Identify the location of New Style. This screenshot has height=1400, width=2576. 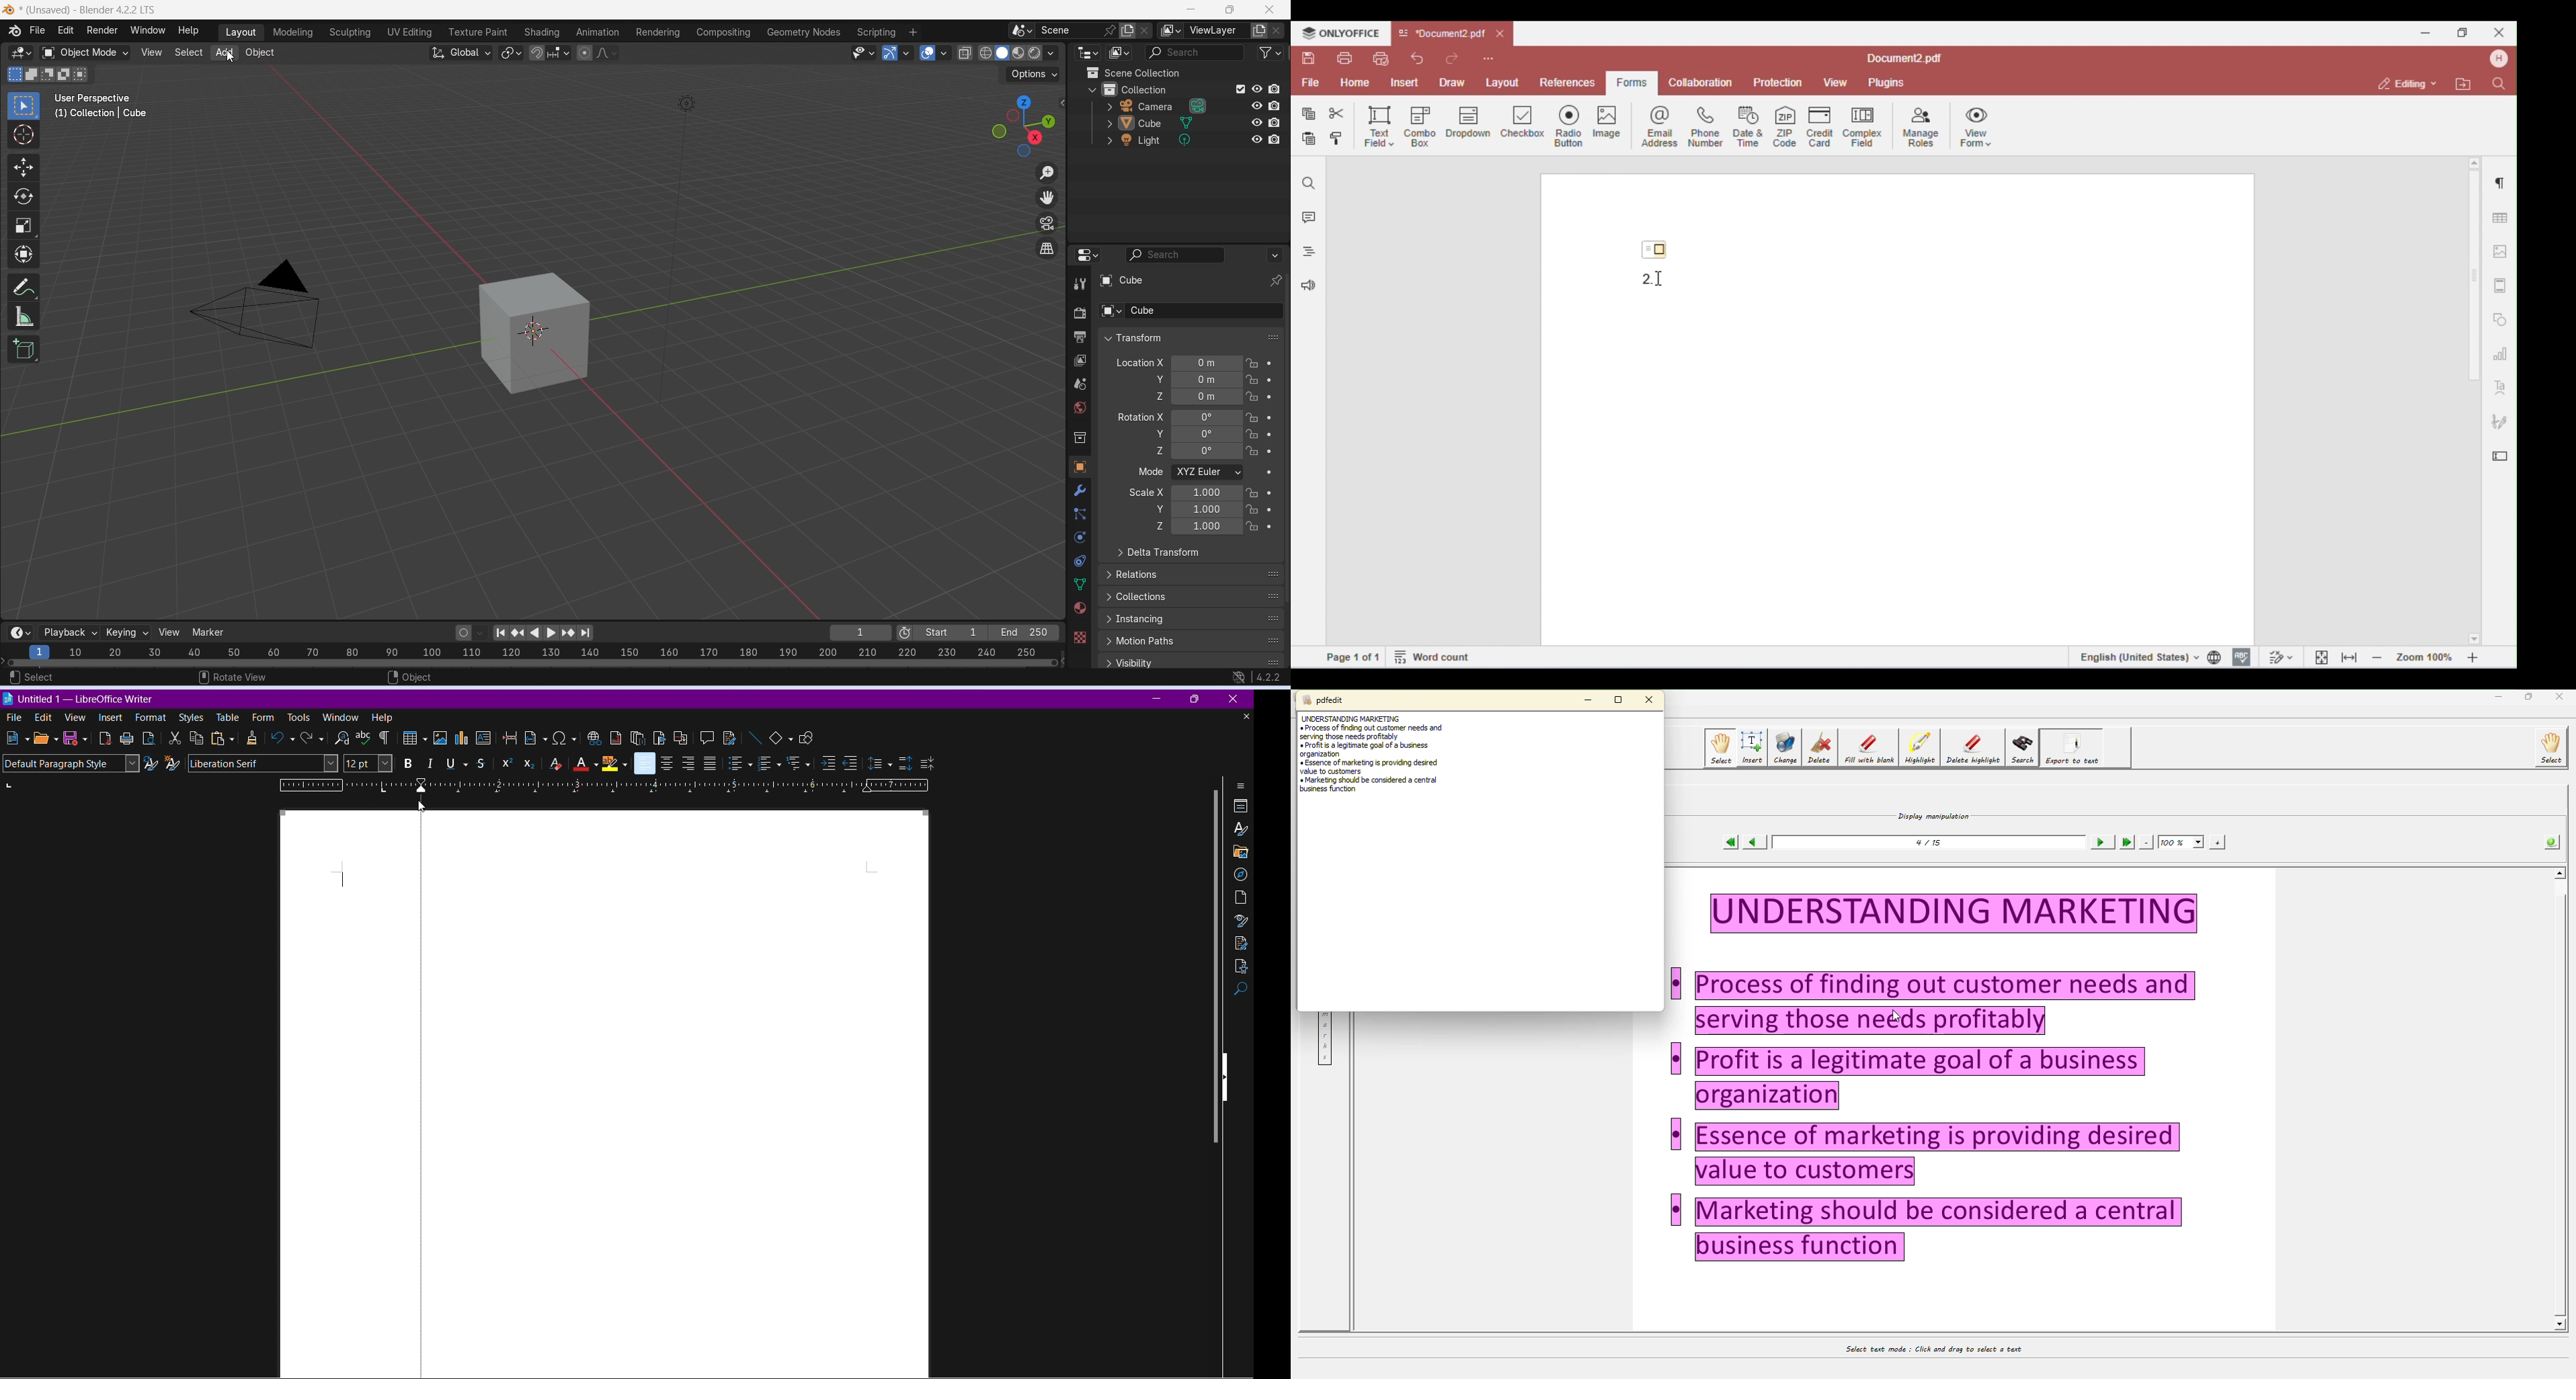
(174, 763).